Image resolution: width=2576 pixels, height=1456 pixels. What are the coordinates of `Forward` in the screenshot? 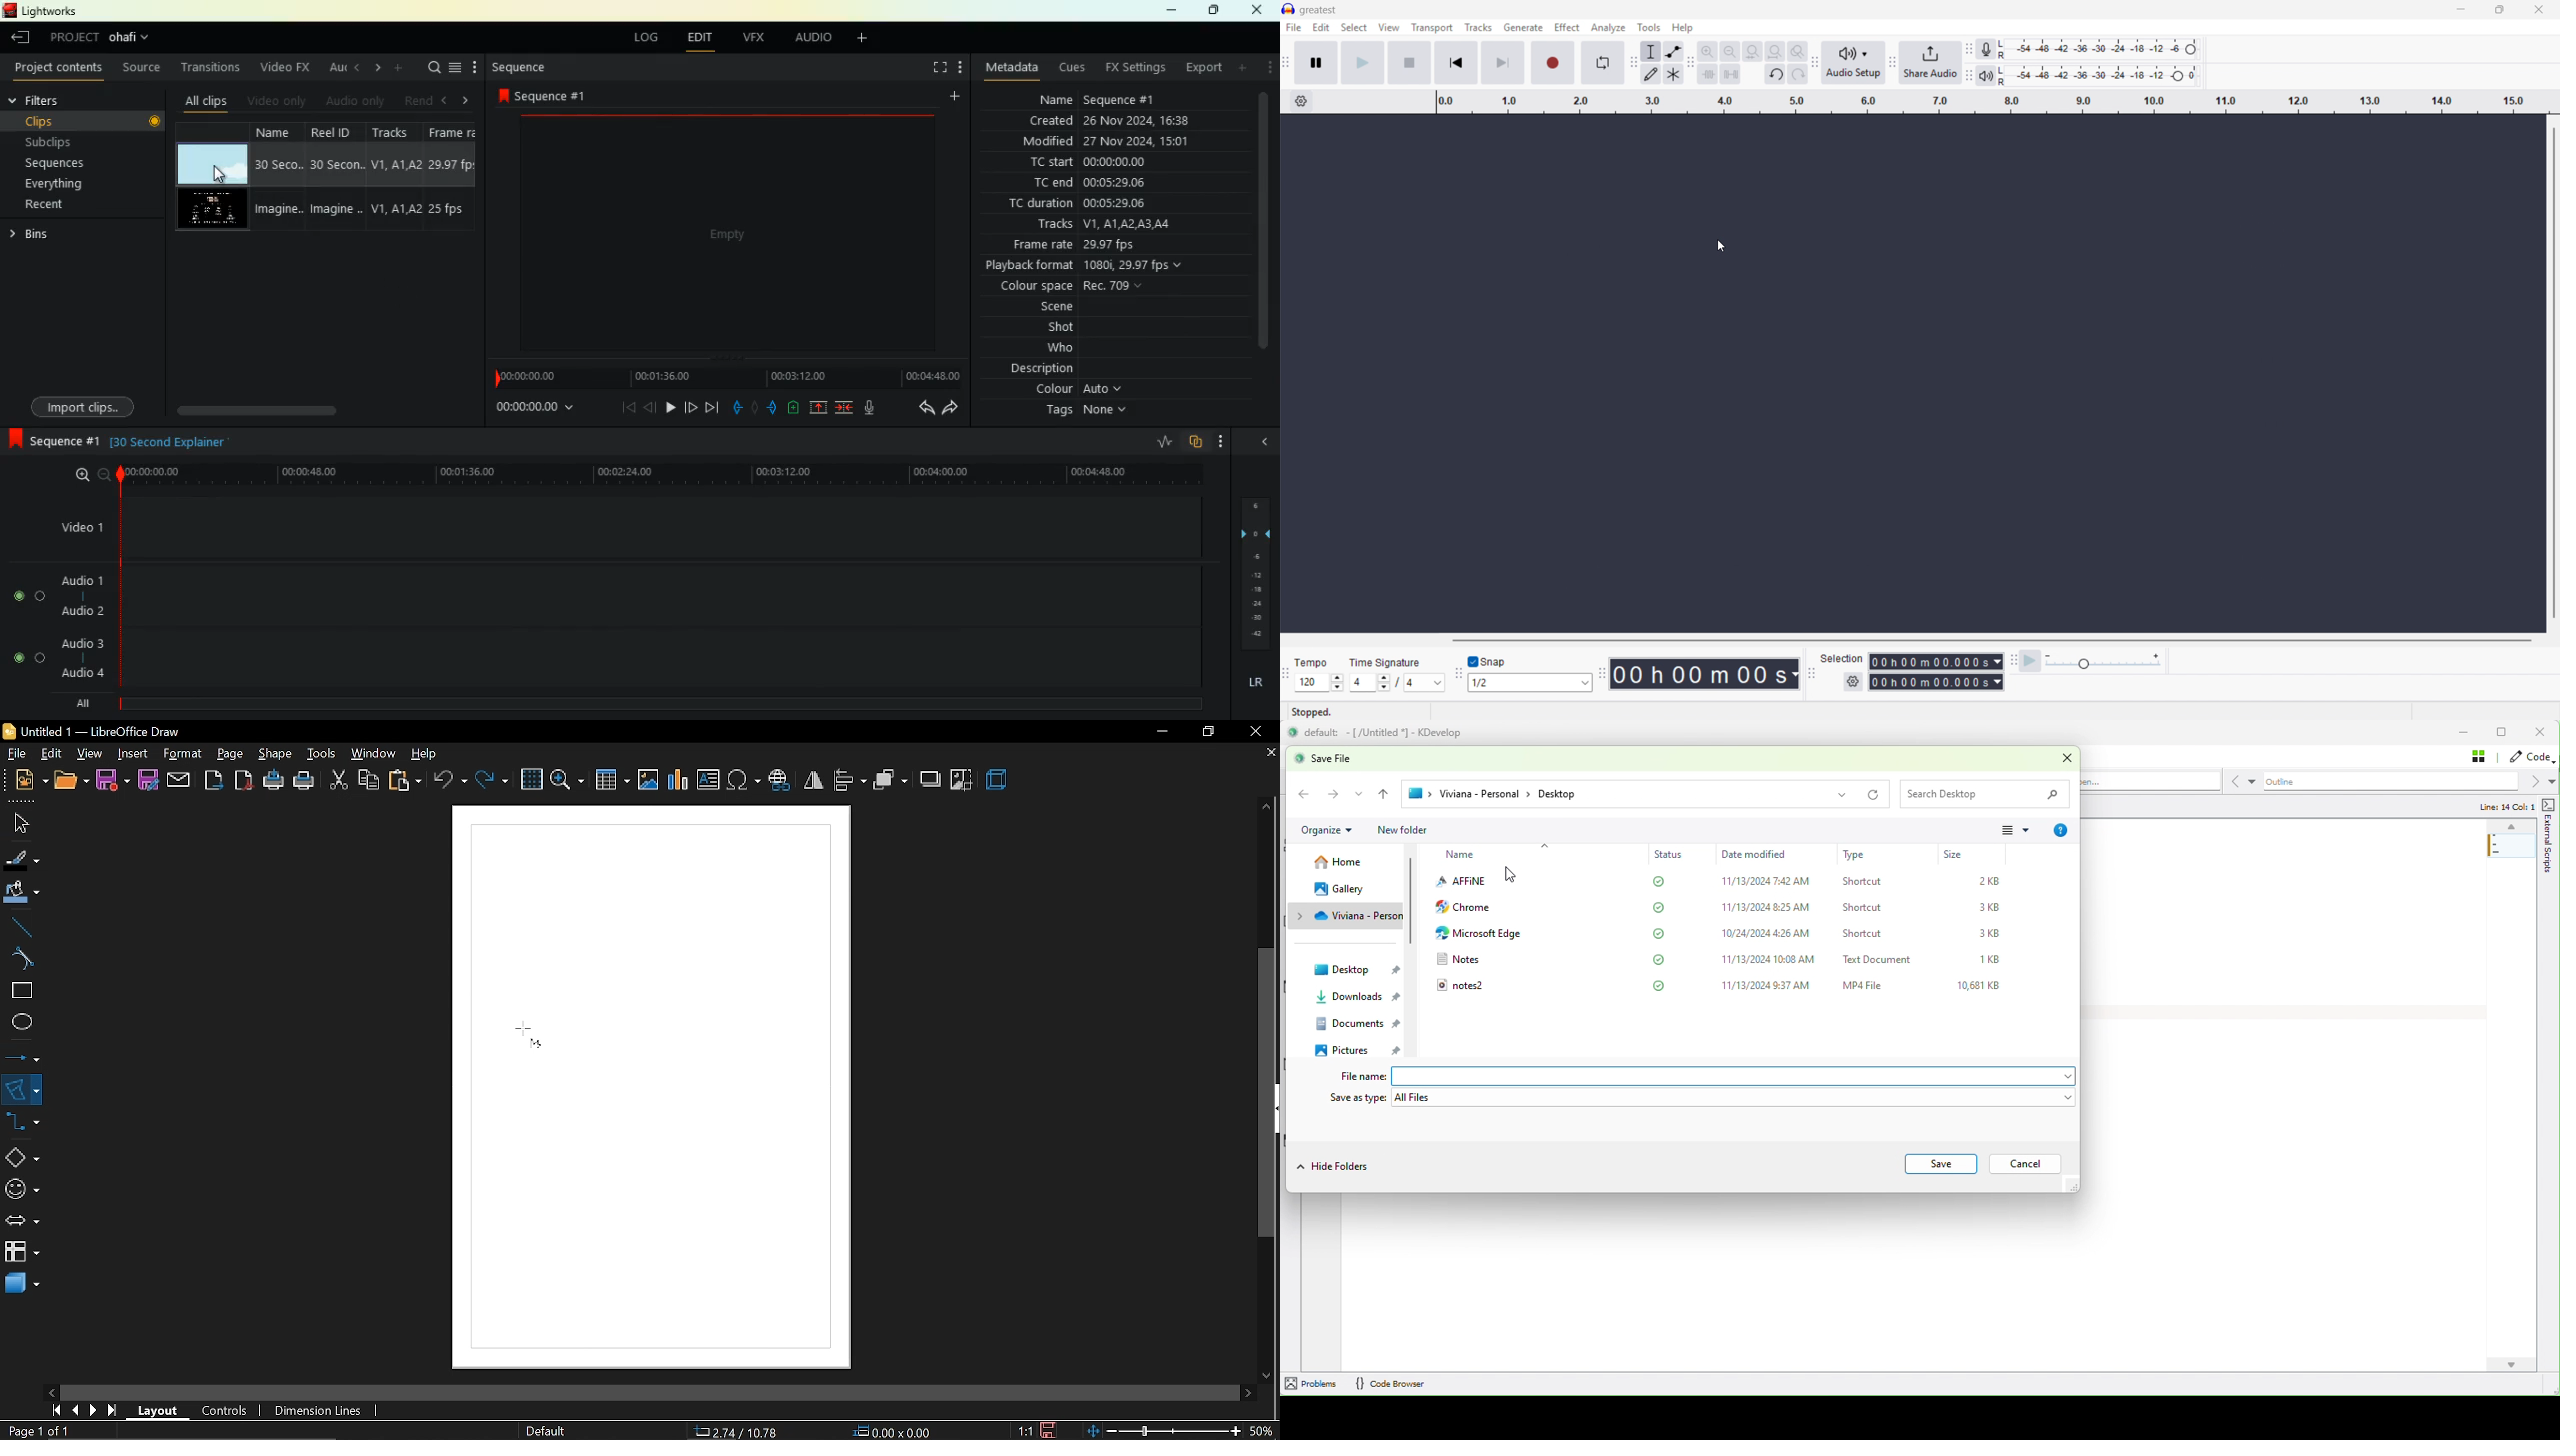 It's located at (1334, 793).